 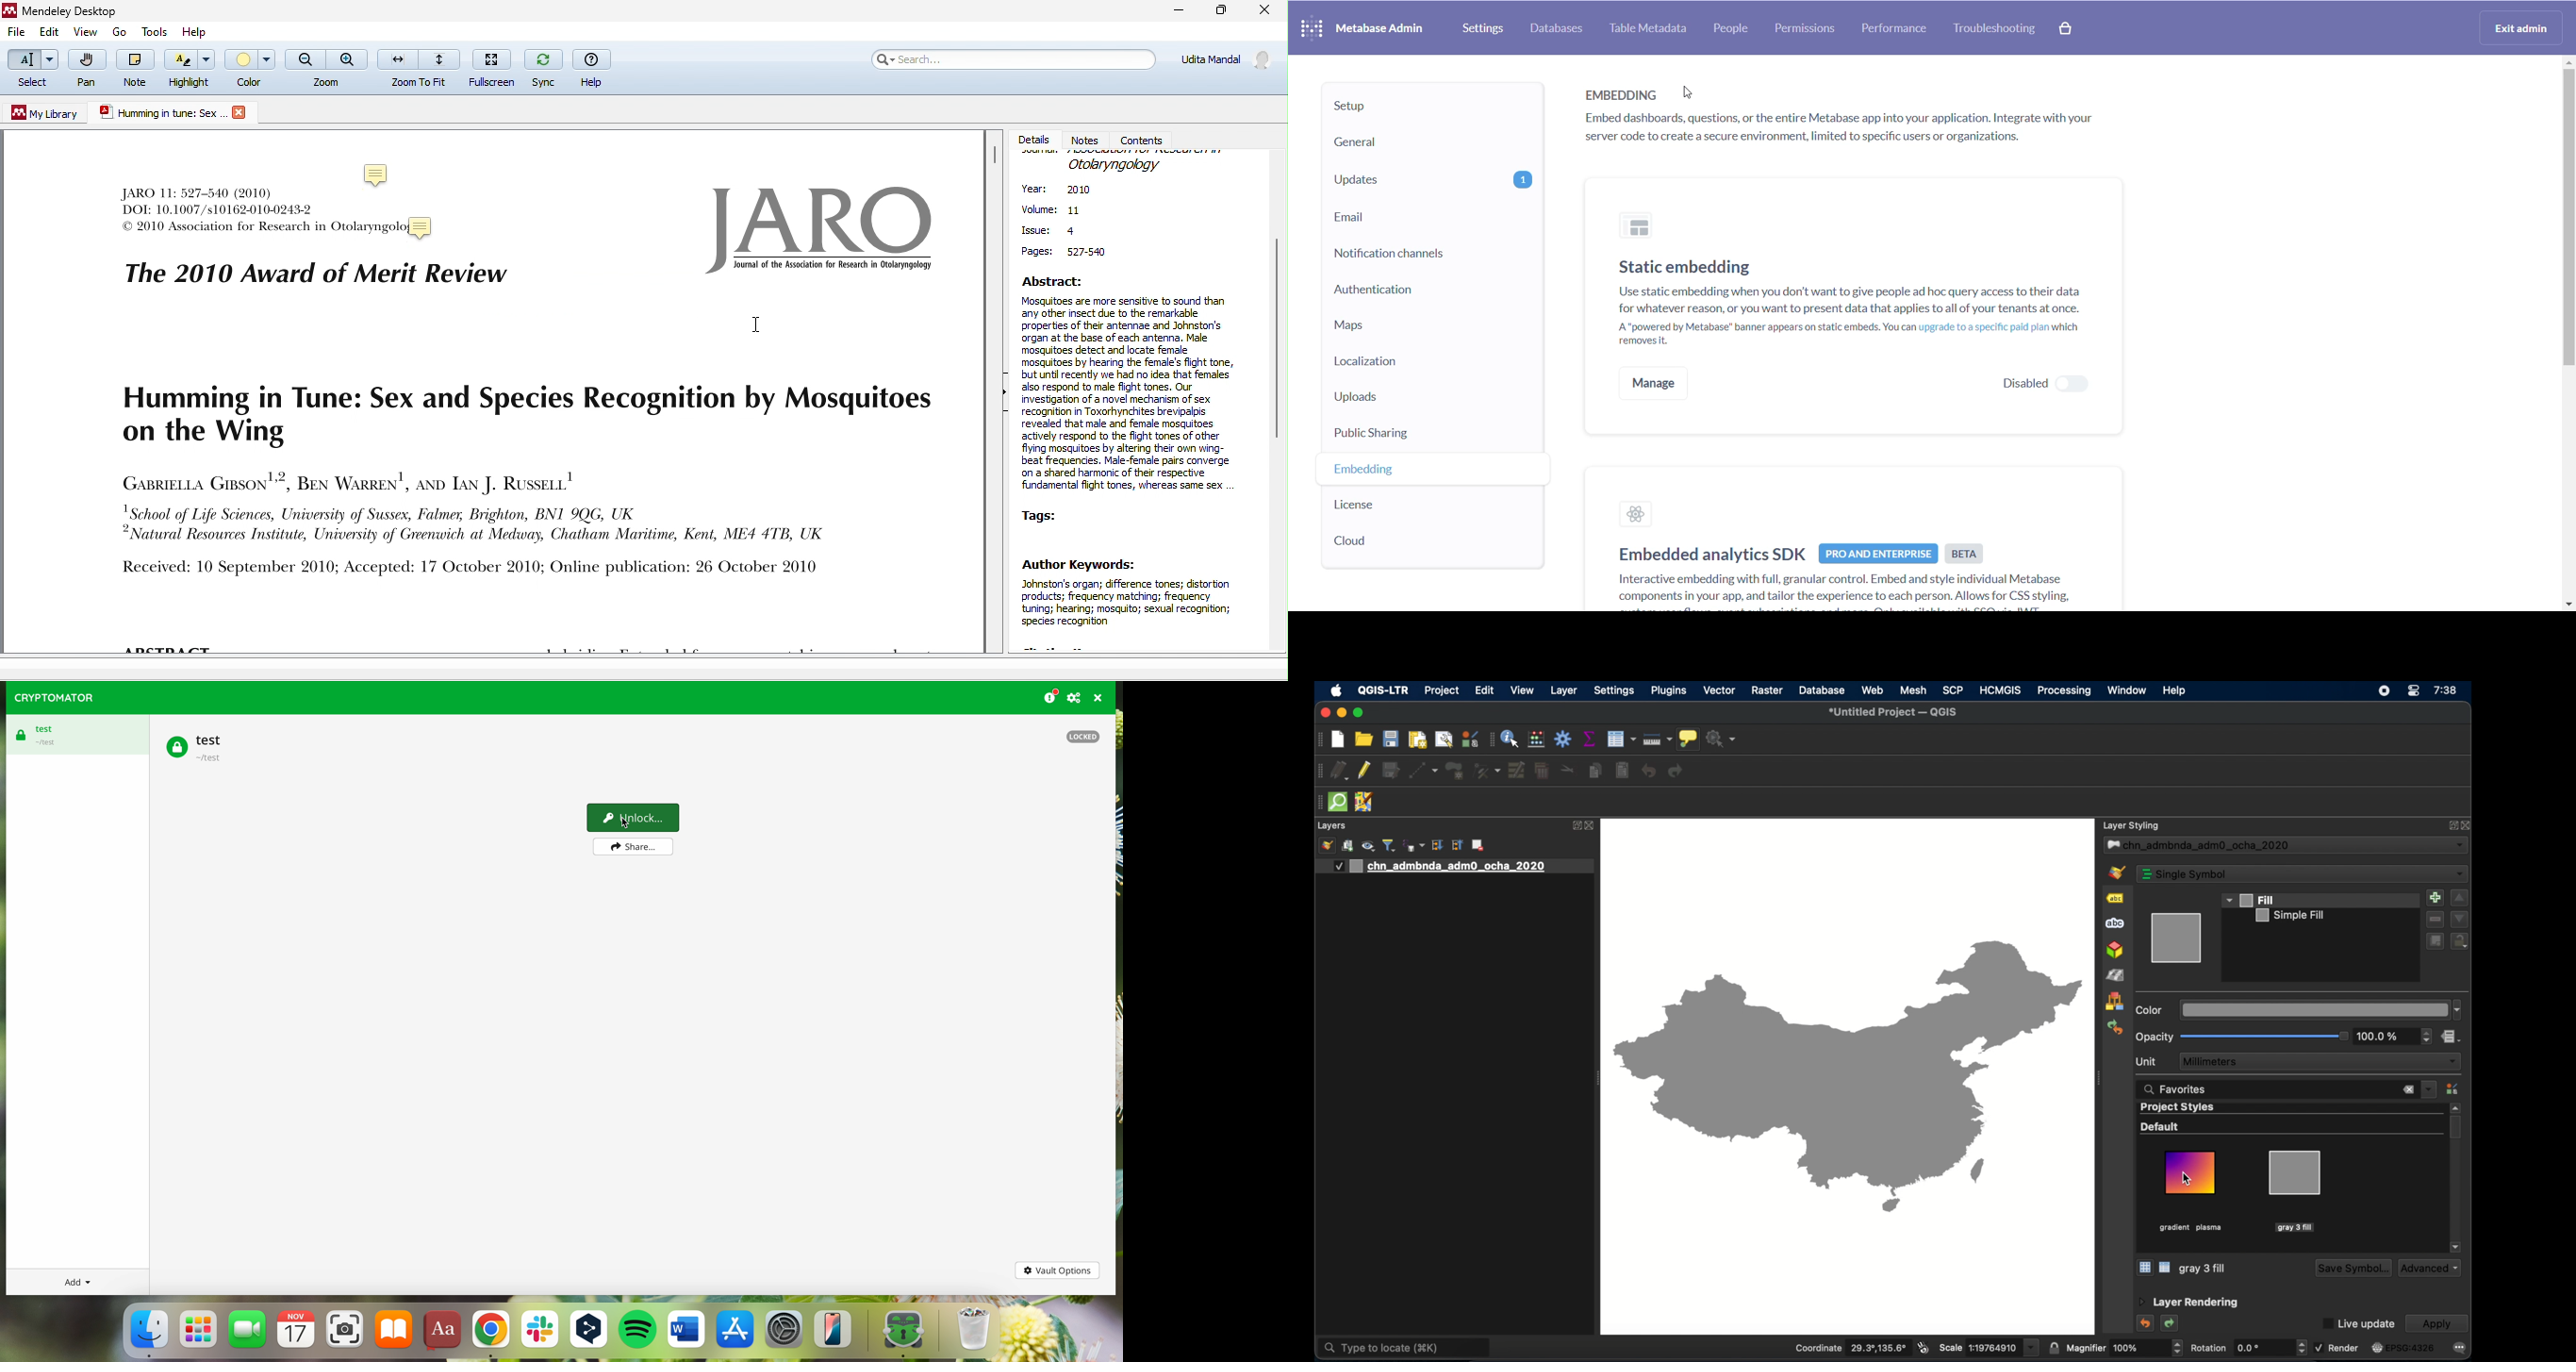 I want to click on journal text, so click(x=222, y=209).